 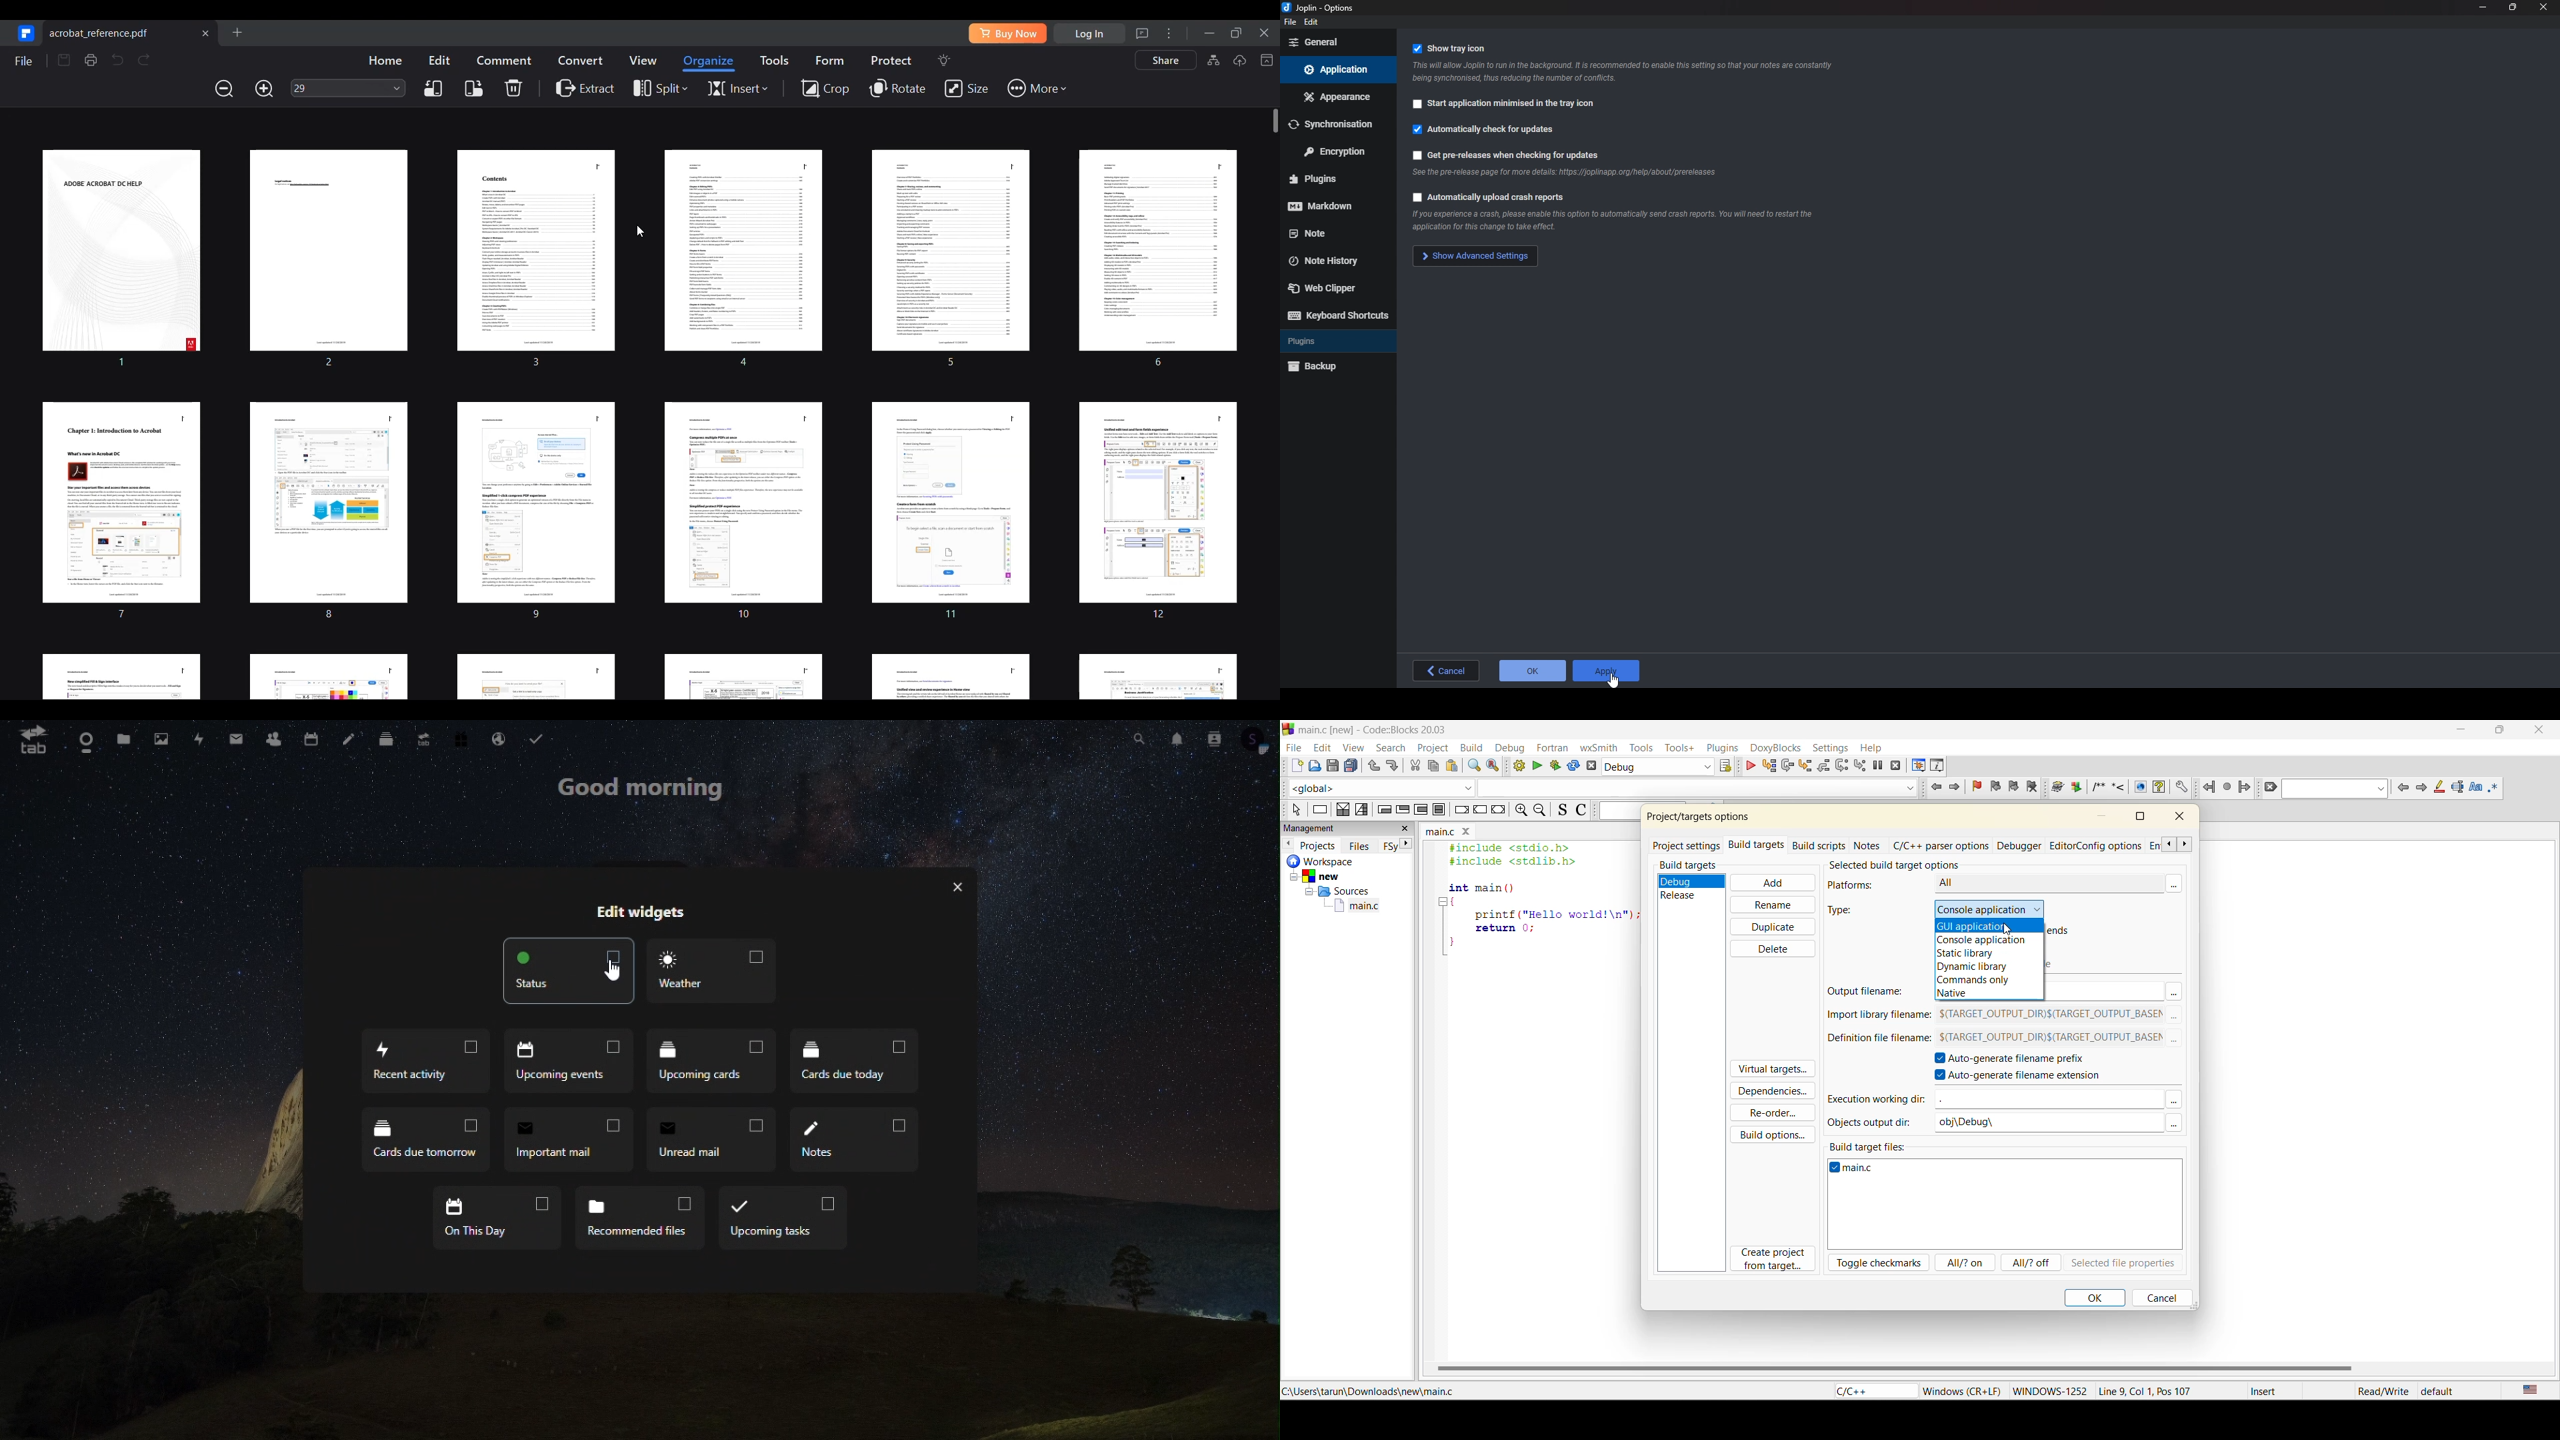 I want to click on upgrade, so click(x=424, y=739).